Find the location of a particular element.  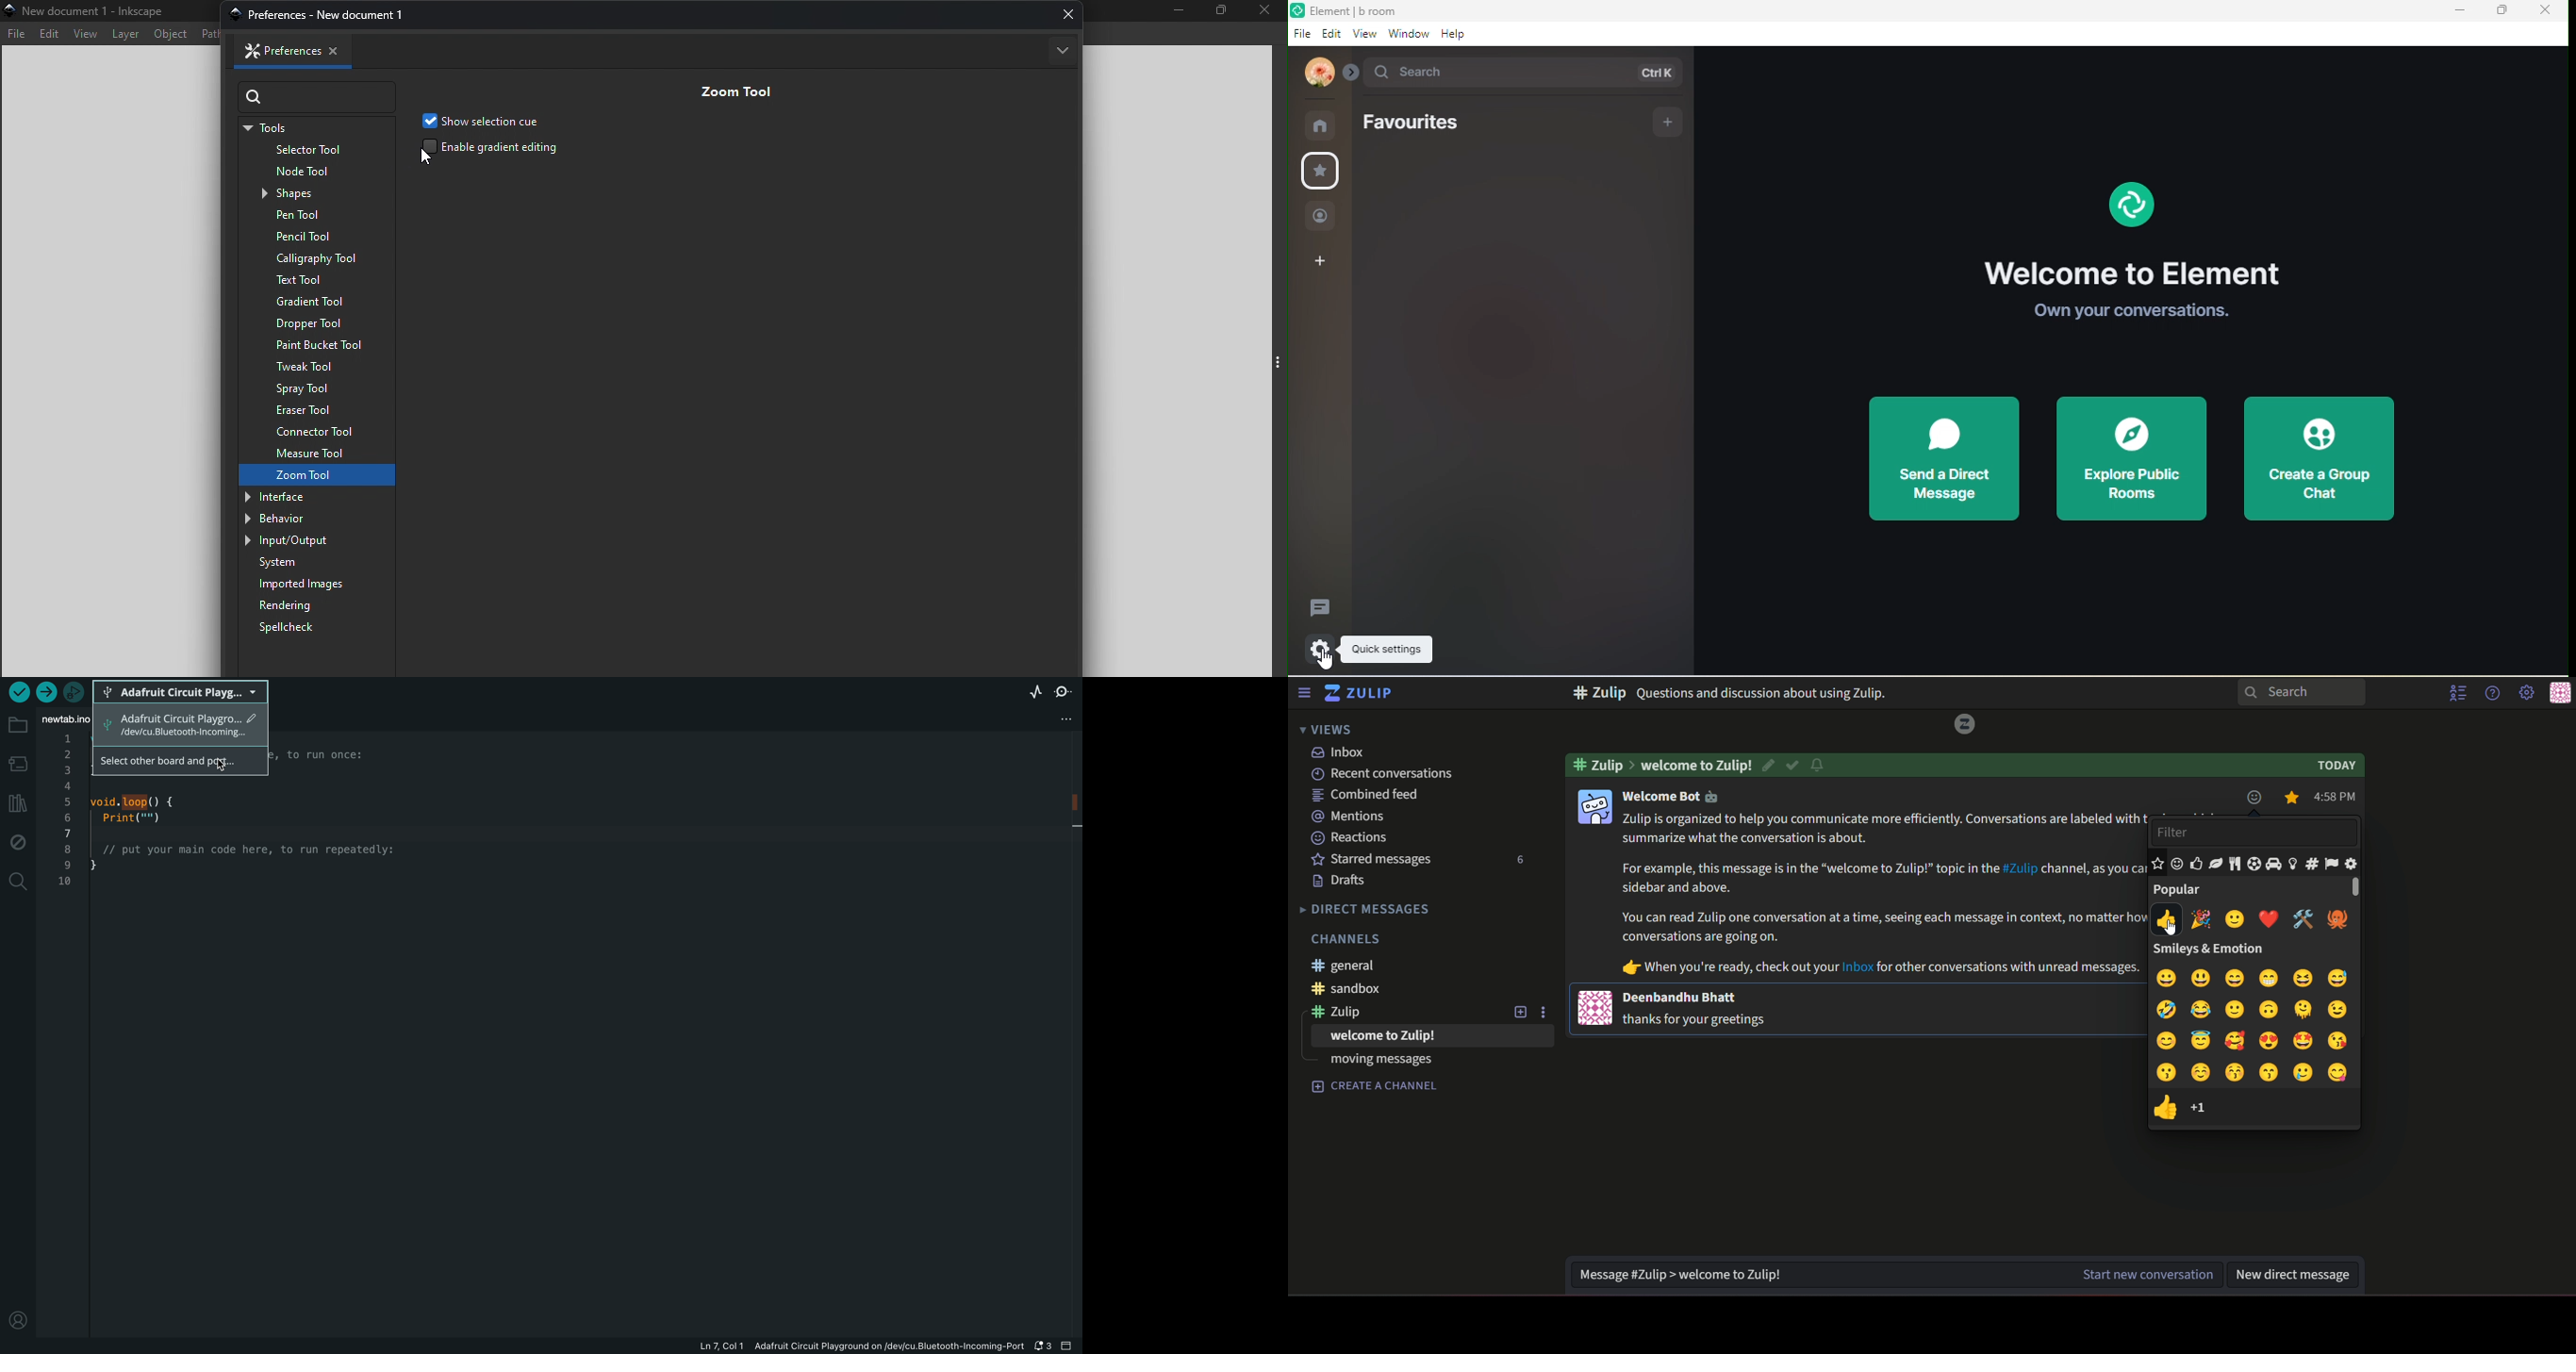

File is located at coordinates (17, 37).